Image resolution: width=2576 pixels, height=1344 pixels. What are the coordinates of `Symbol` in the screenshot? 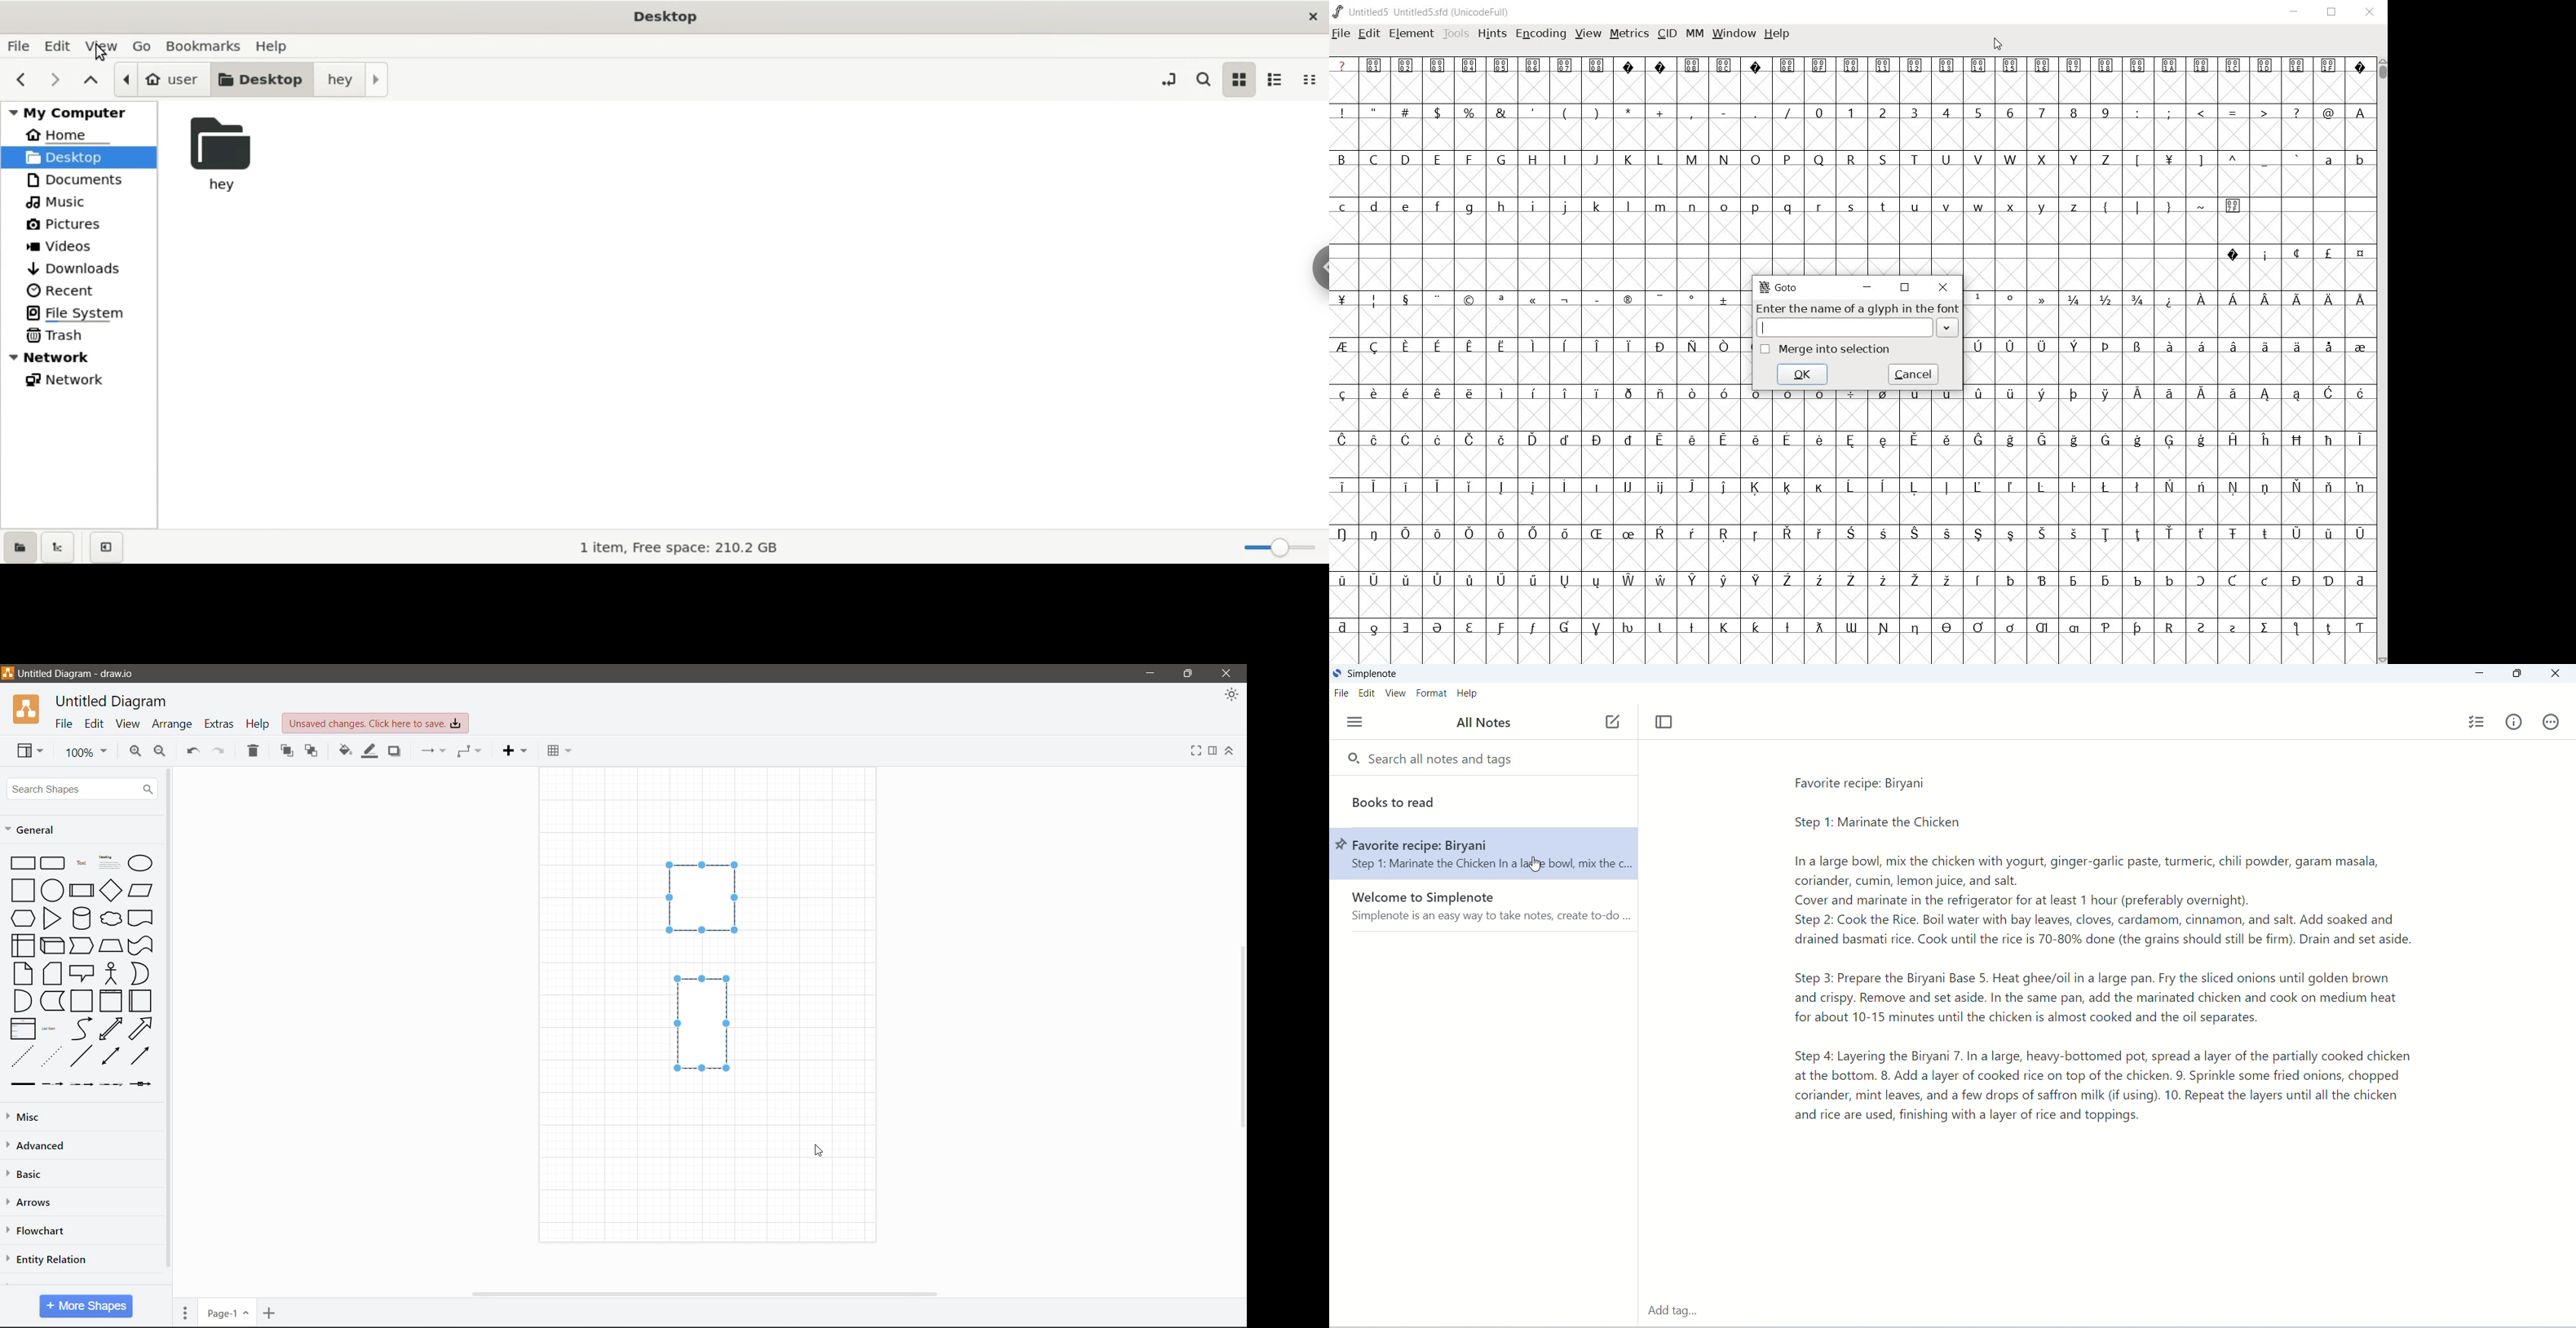 It's located at (1820, 439).